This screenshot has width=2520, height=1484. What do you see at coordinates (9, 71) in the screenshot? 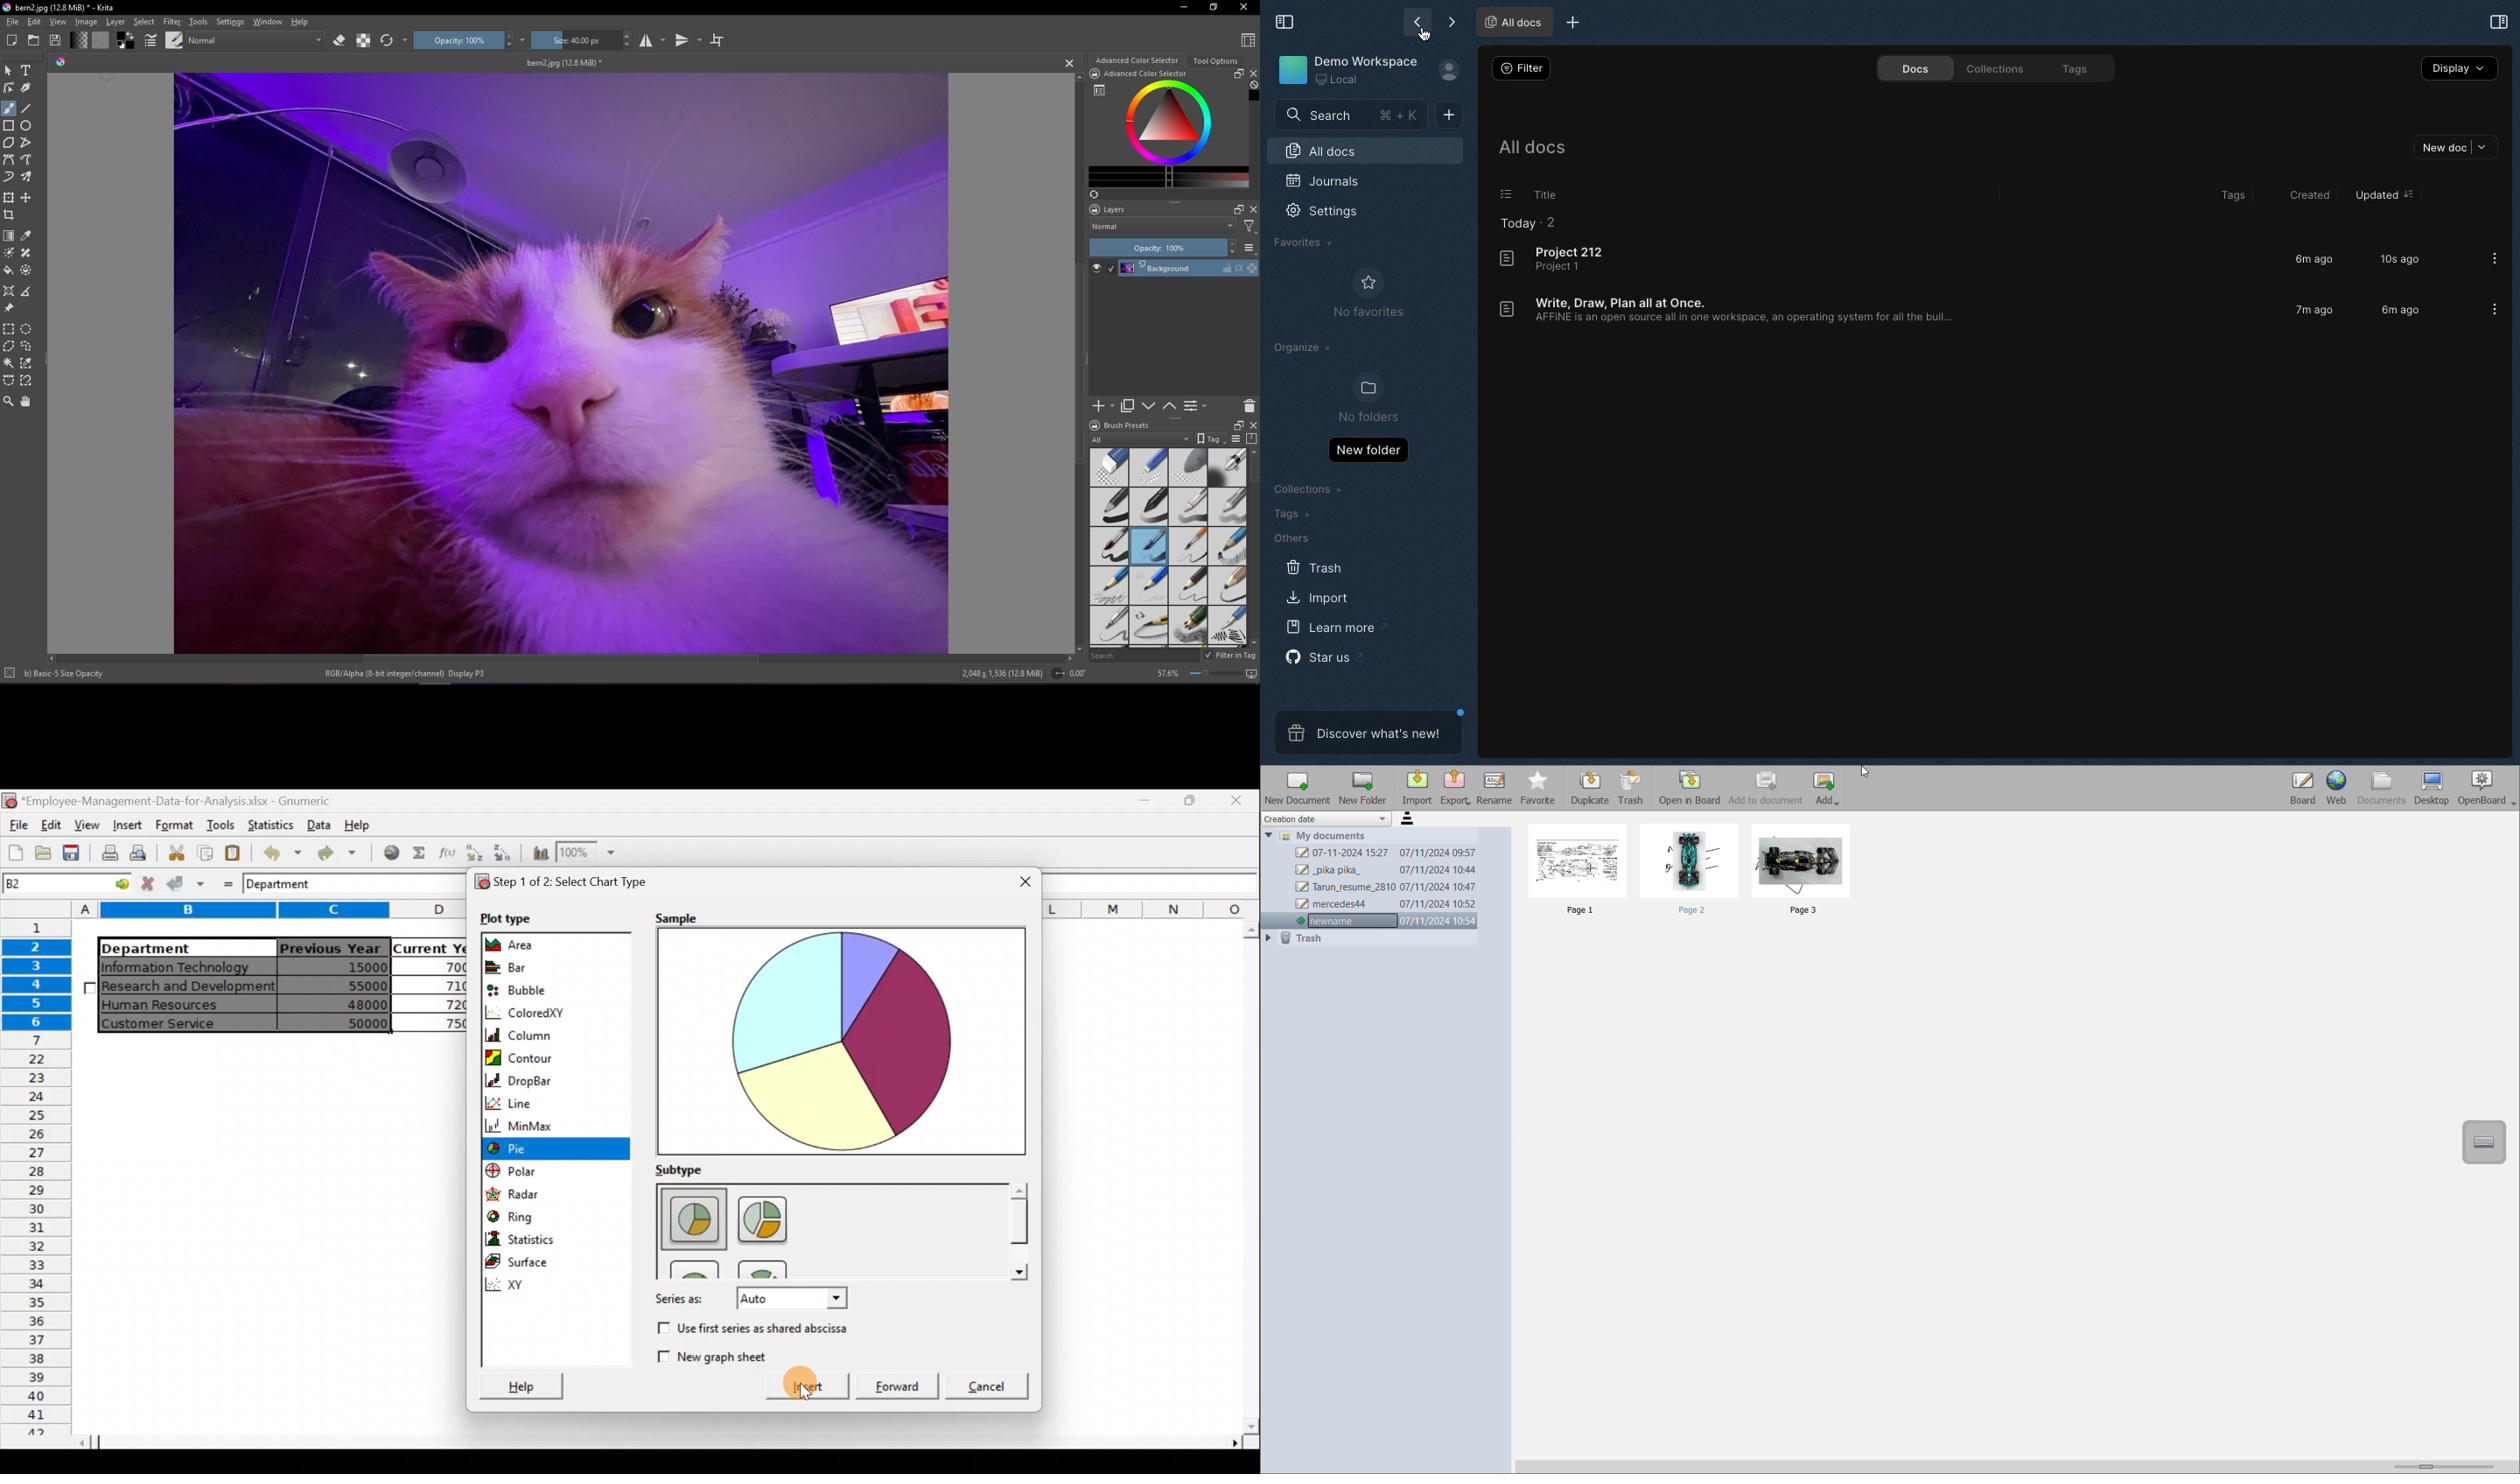
I see `Select shapes tool` at bounding box center [9, 71].